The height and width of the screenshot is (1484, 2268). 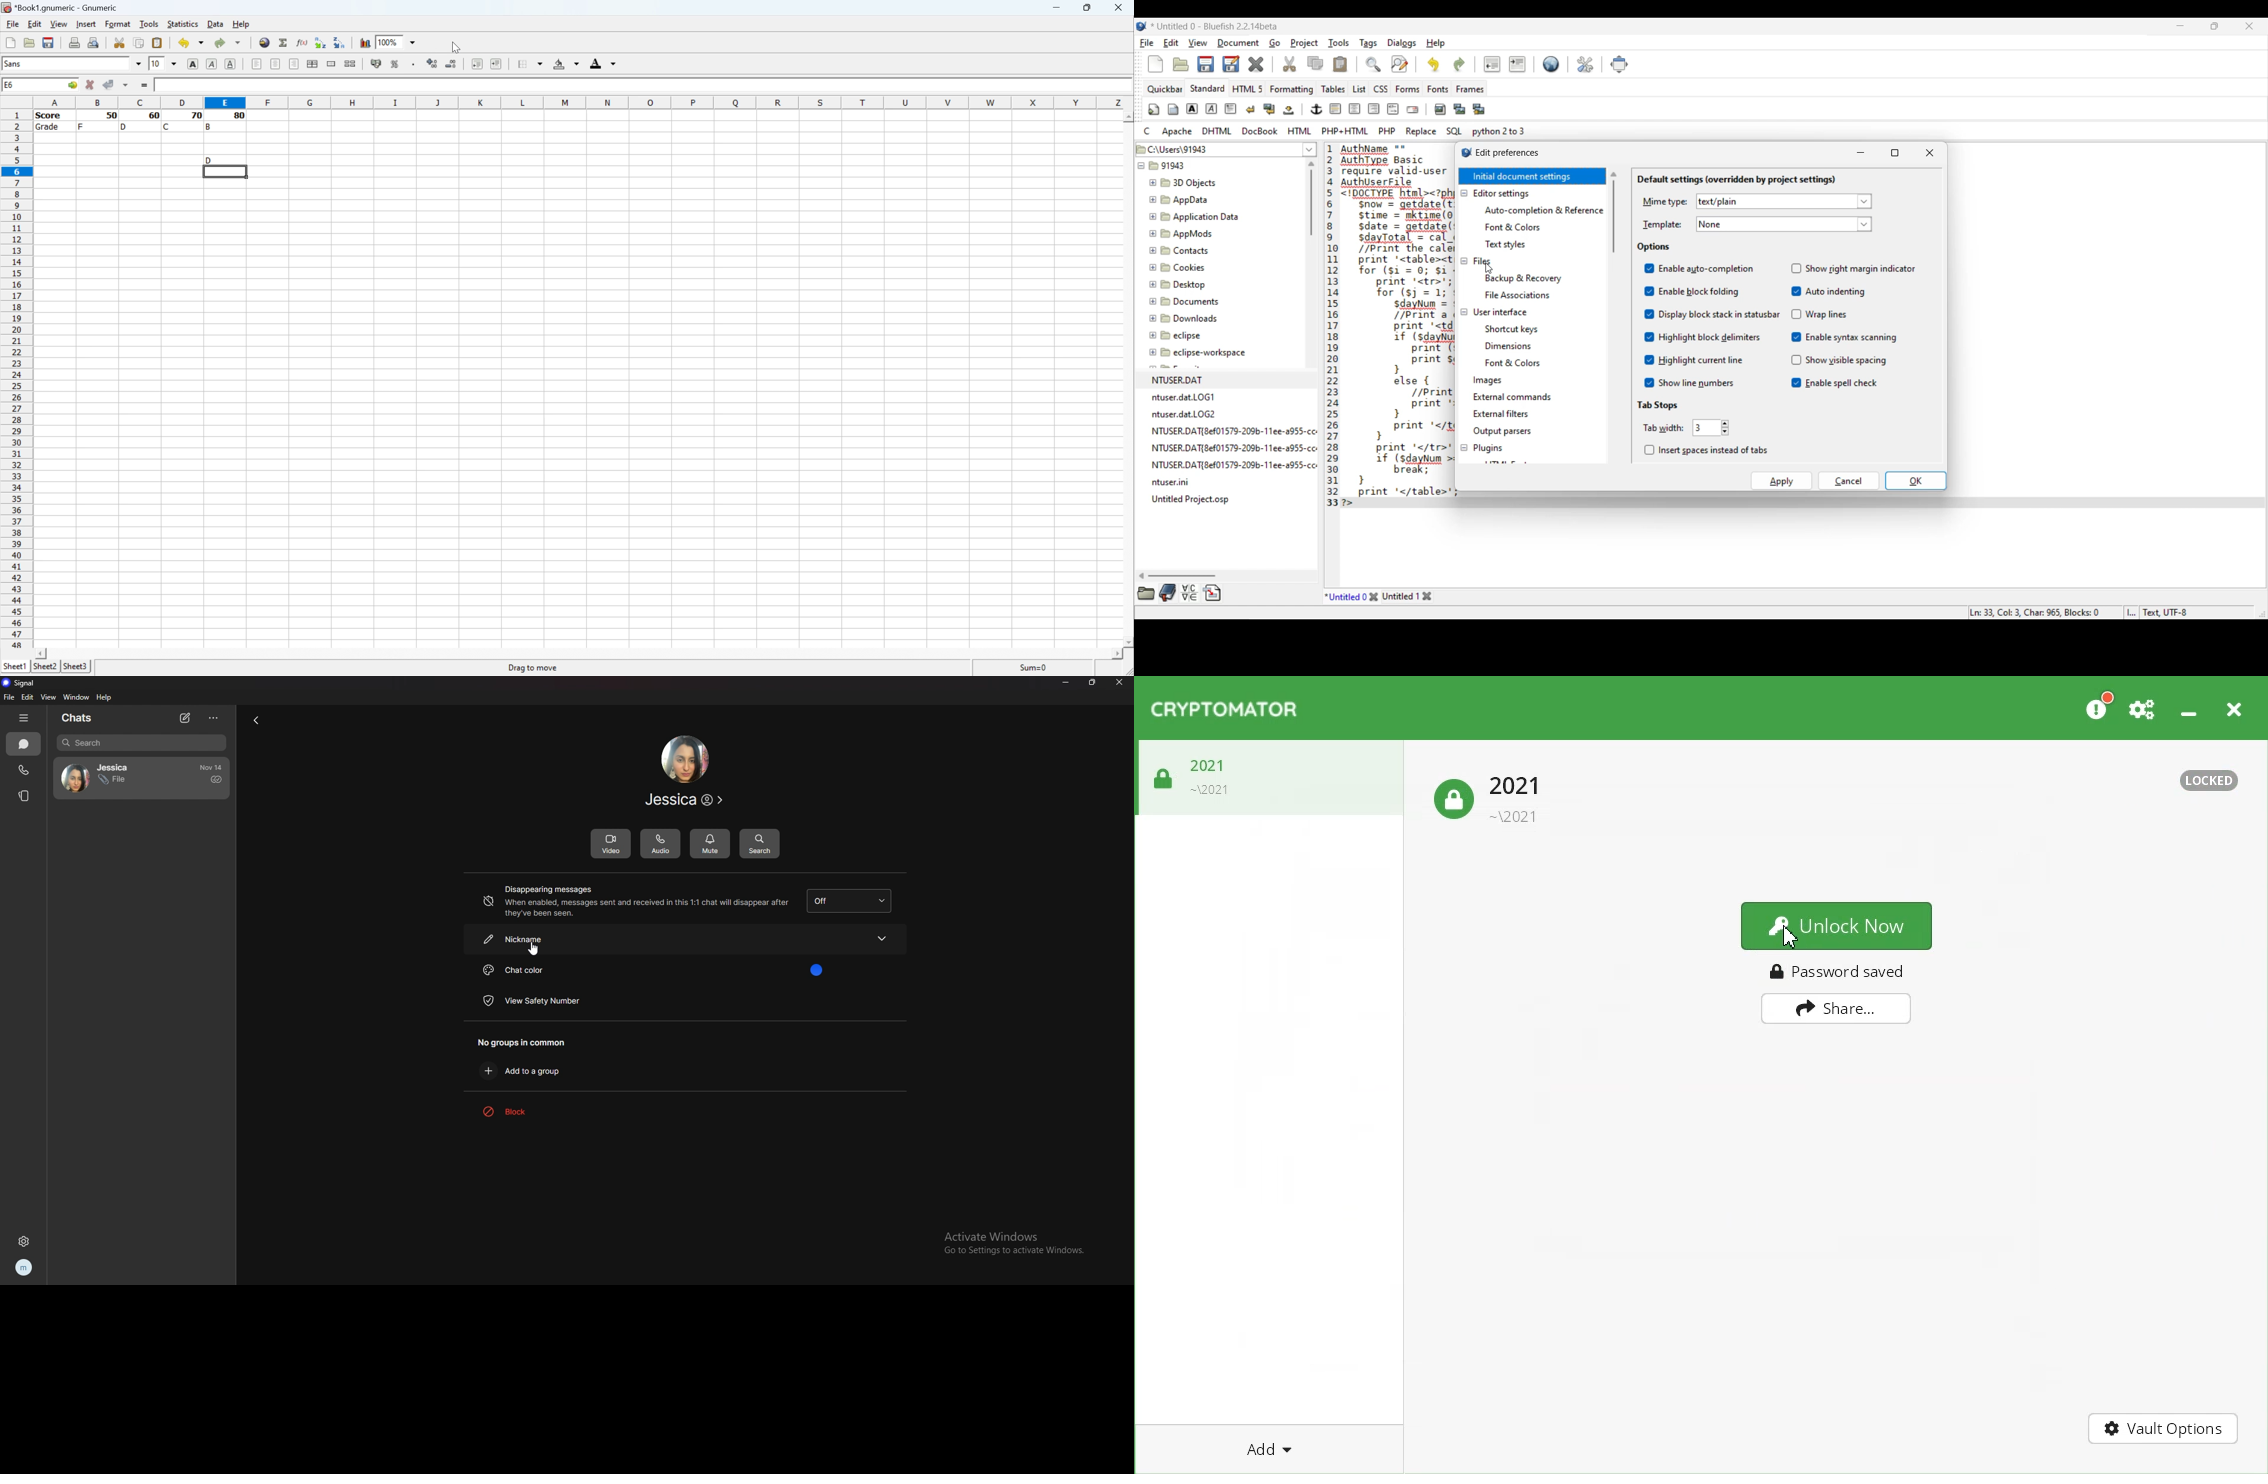 What do you see at coordinates (73, 43) in the screenshot?
I see `Print current file` at bounding box center [73, 43].